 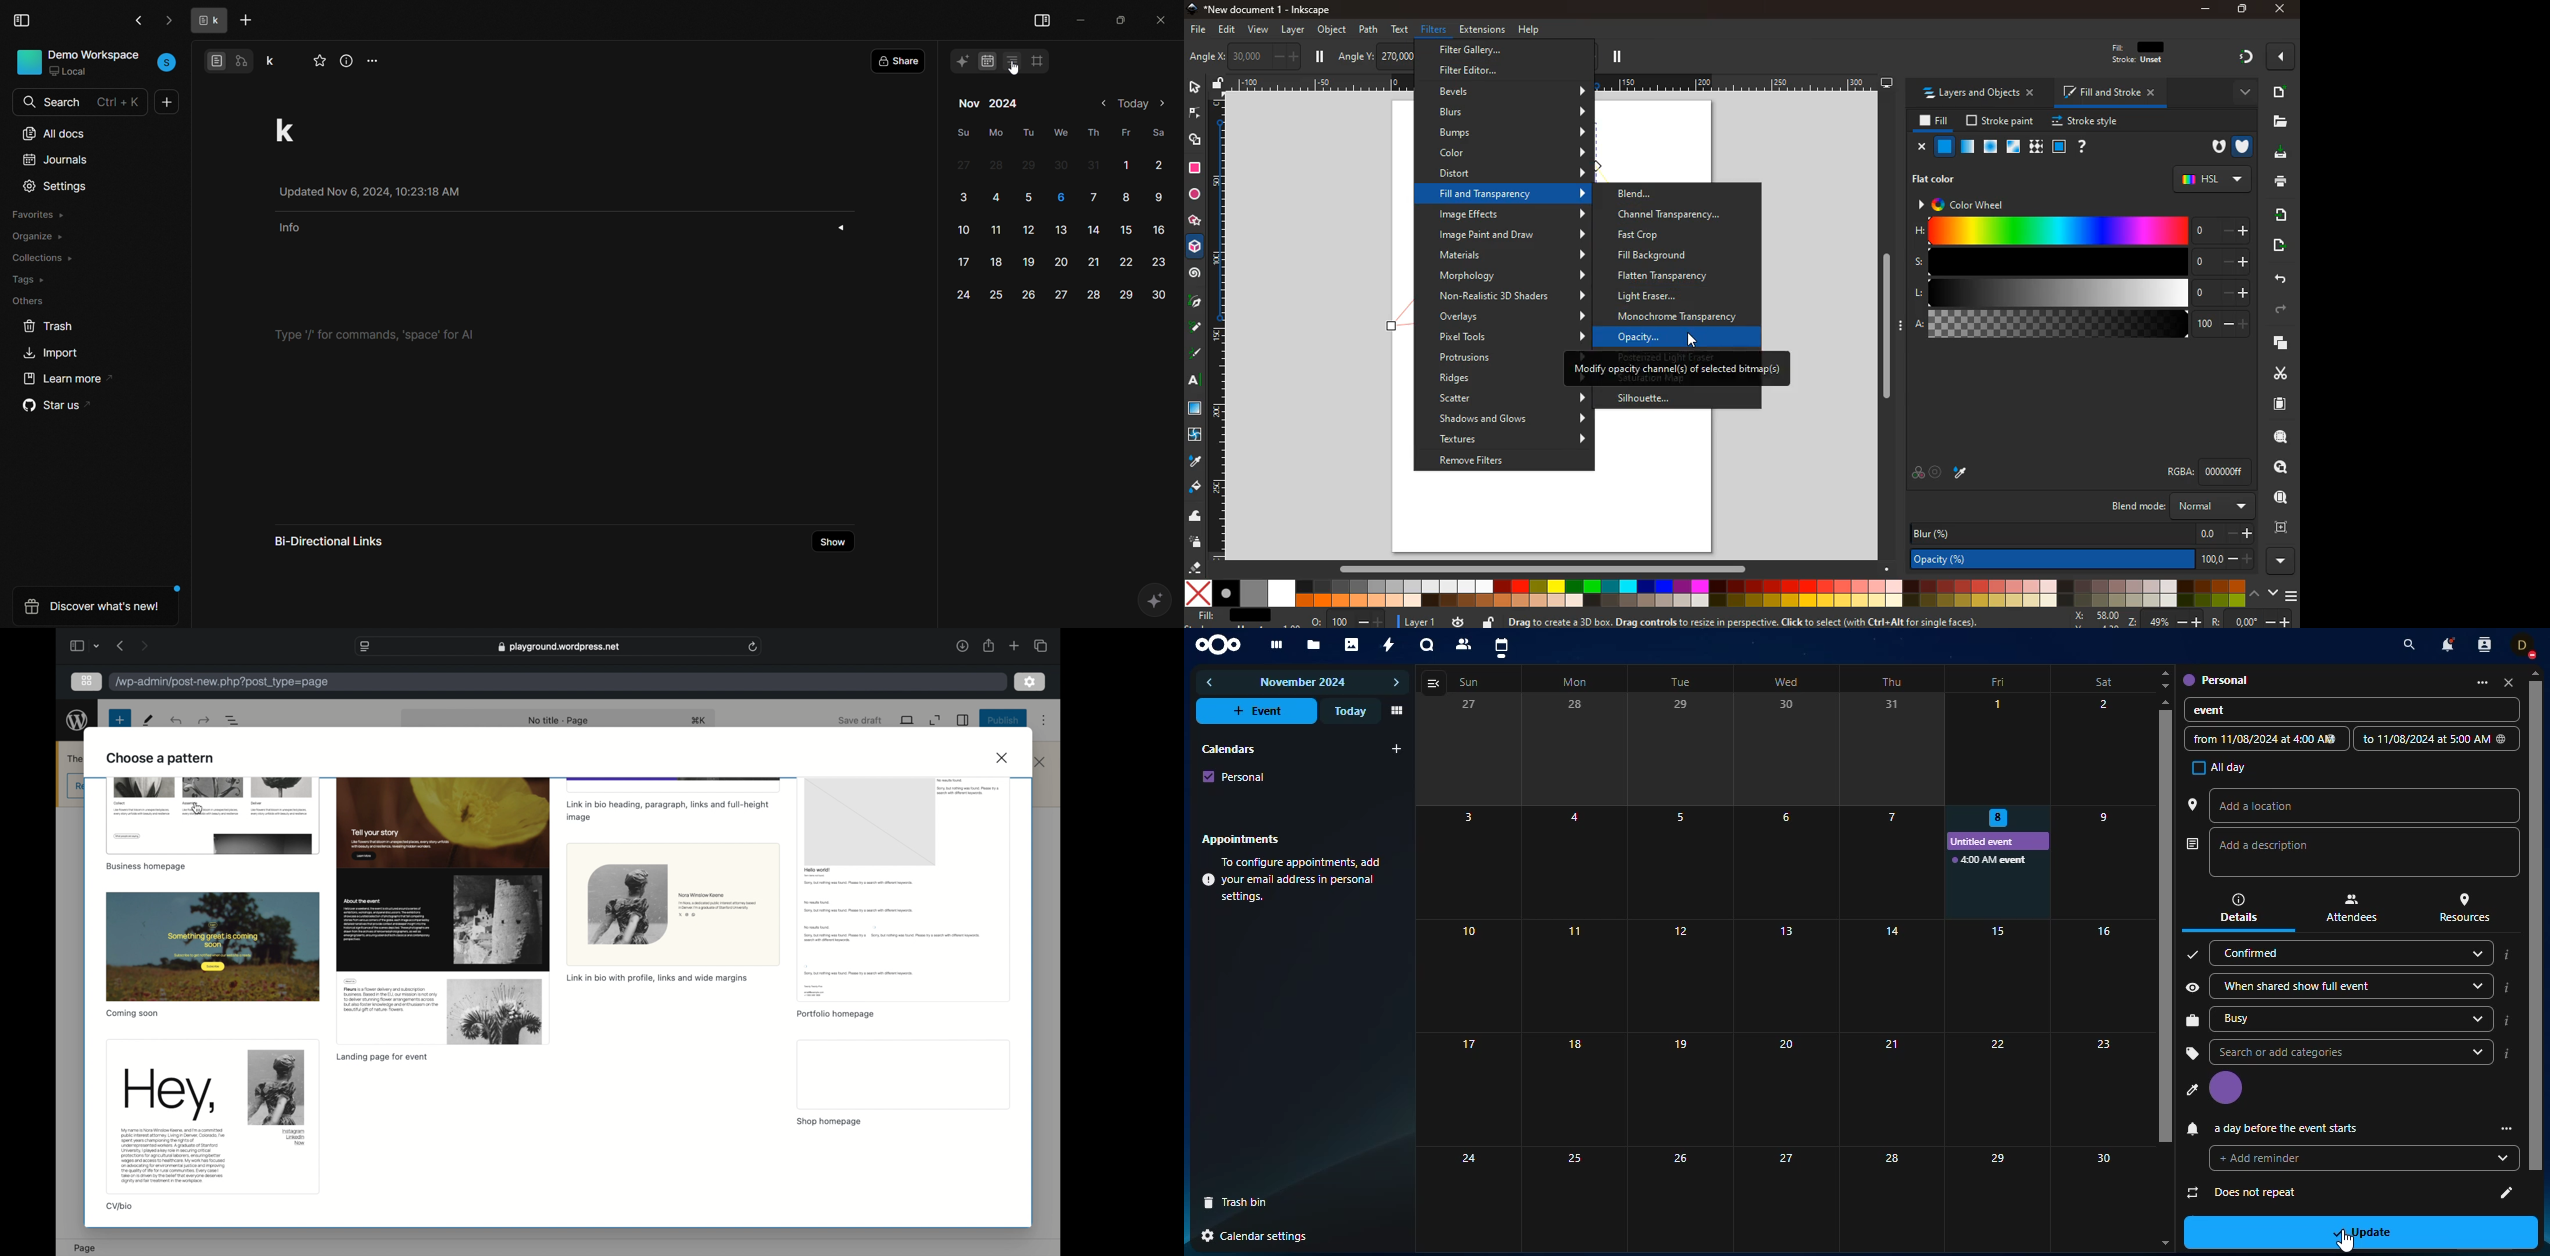 What do you see at coordinates (2508, 1053) in the screenshot?
I see `i` at bounding box center [2508, 1053].